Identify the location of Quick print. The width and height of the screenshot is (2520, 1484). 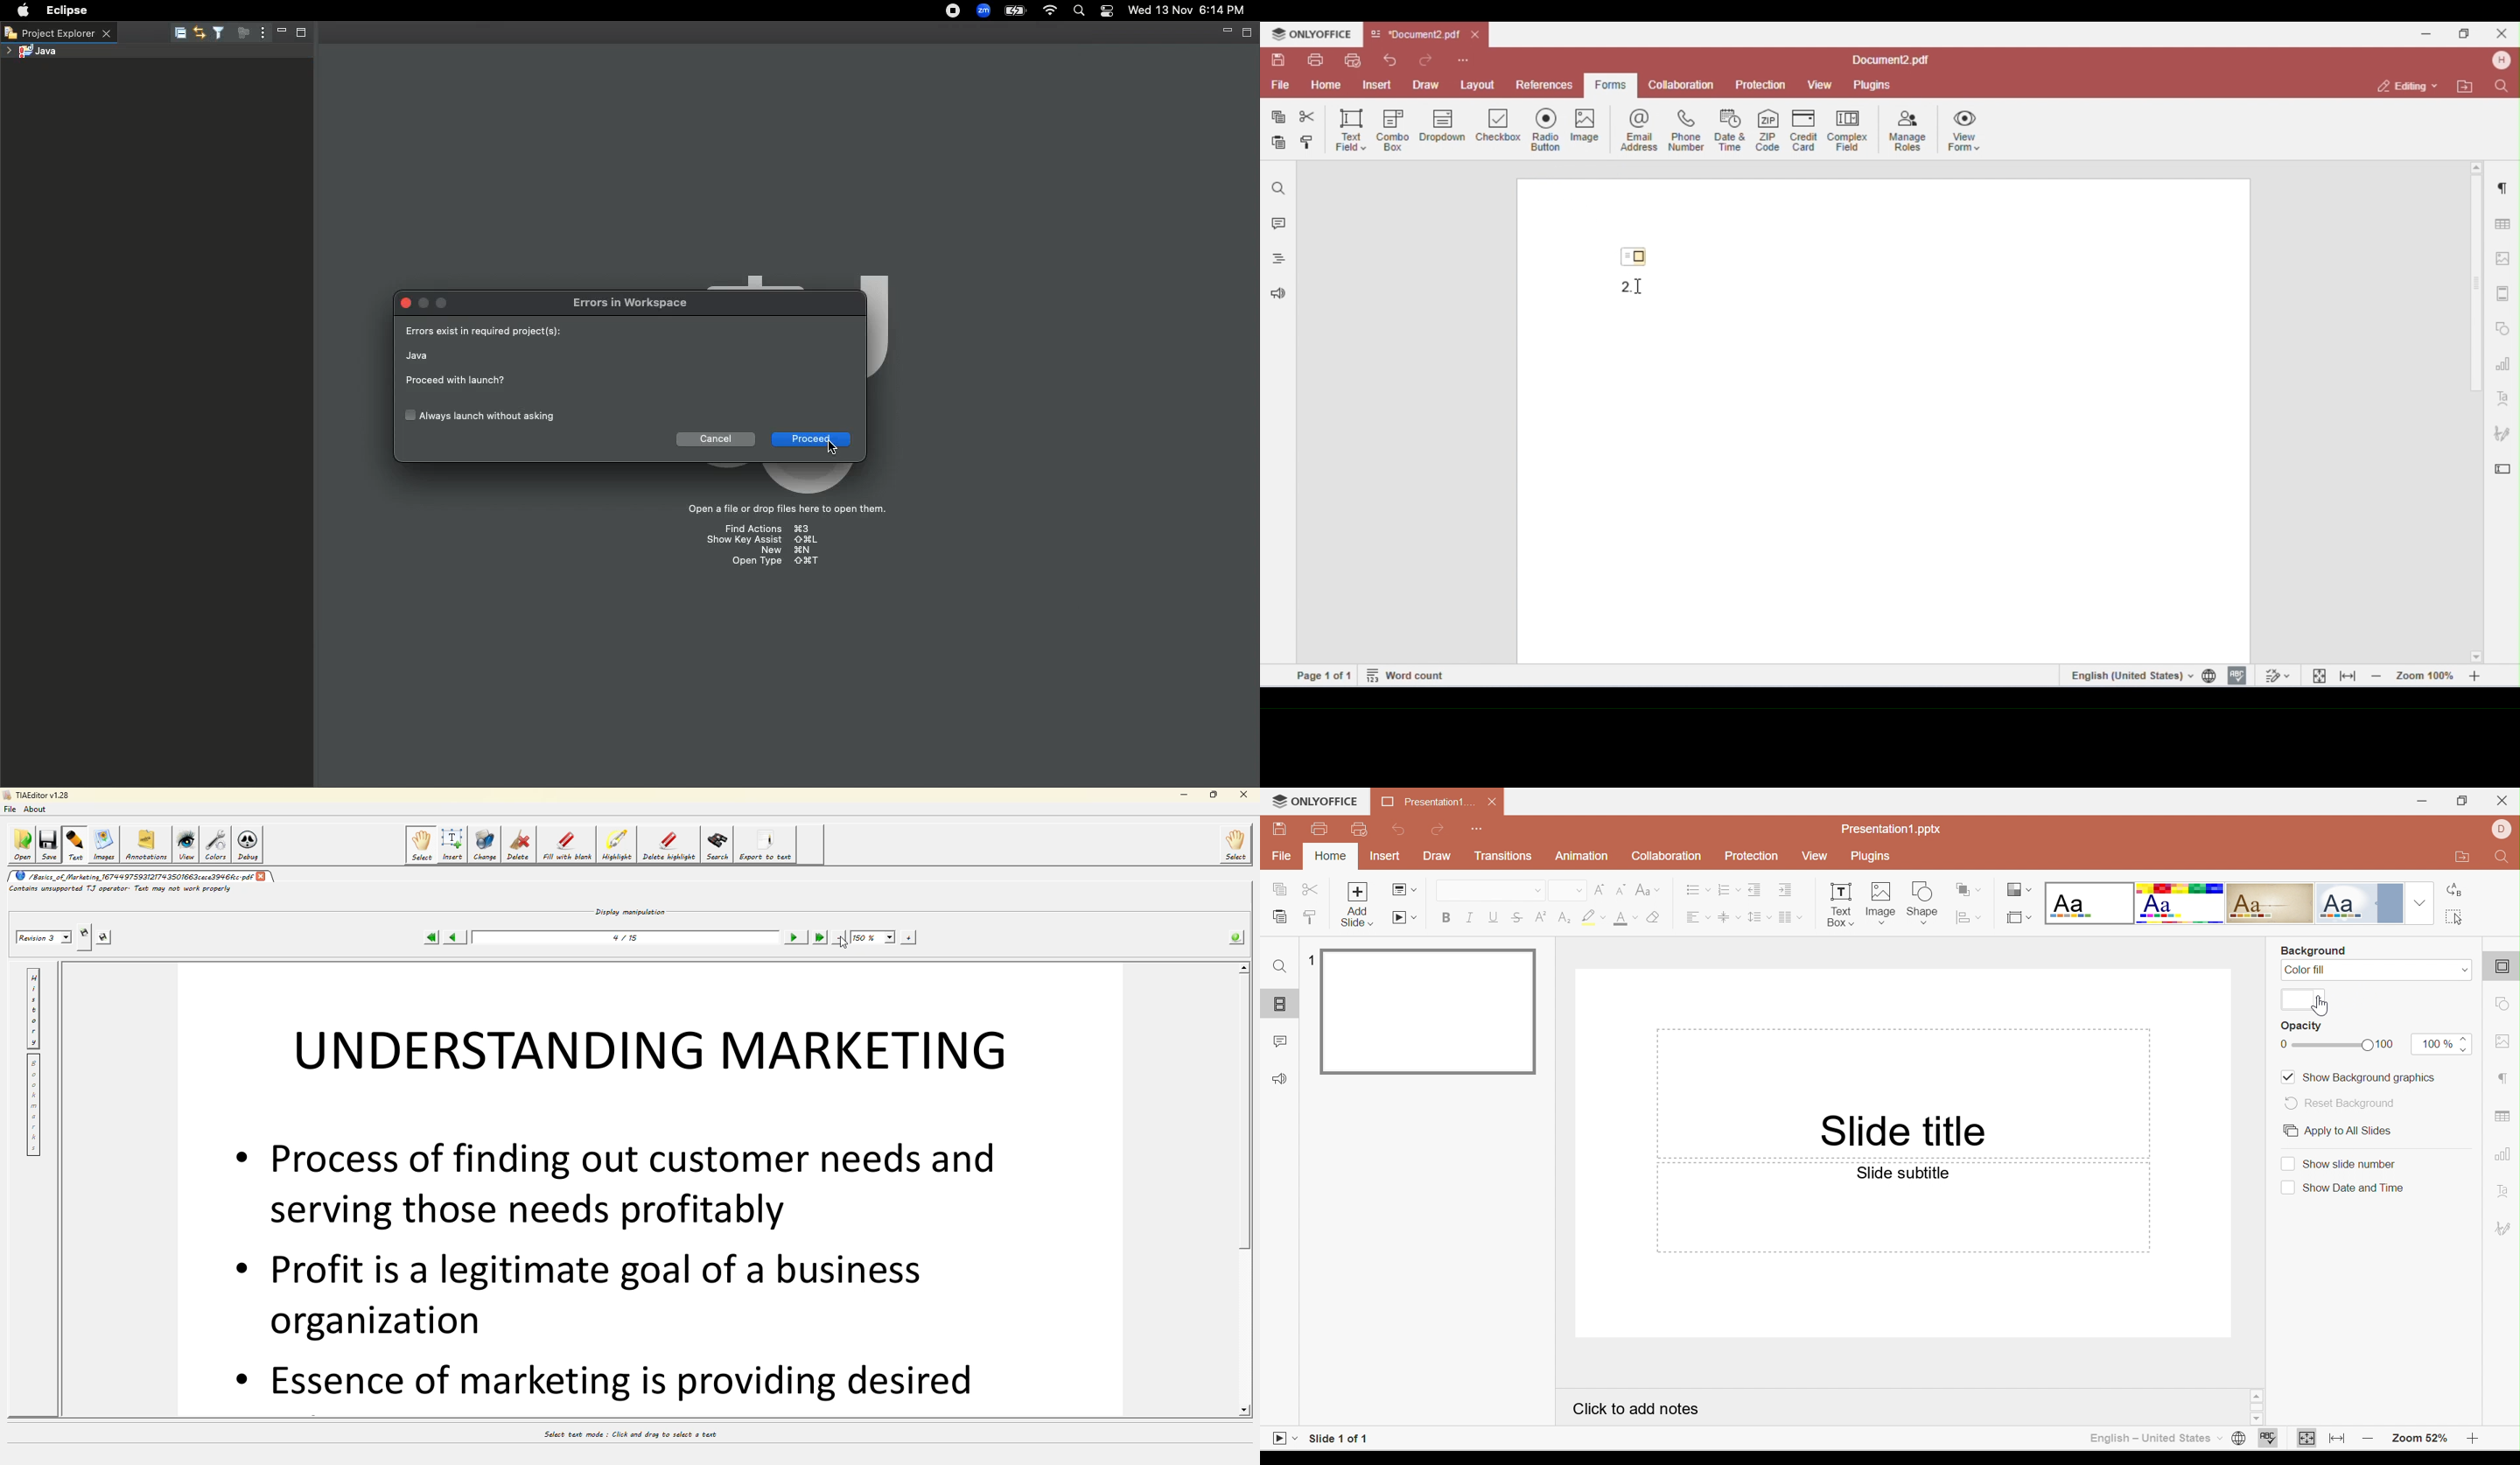
(1357, 829).